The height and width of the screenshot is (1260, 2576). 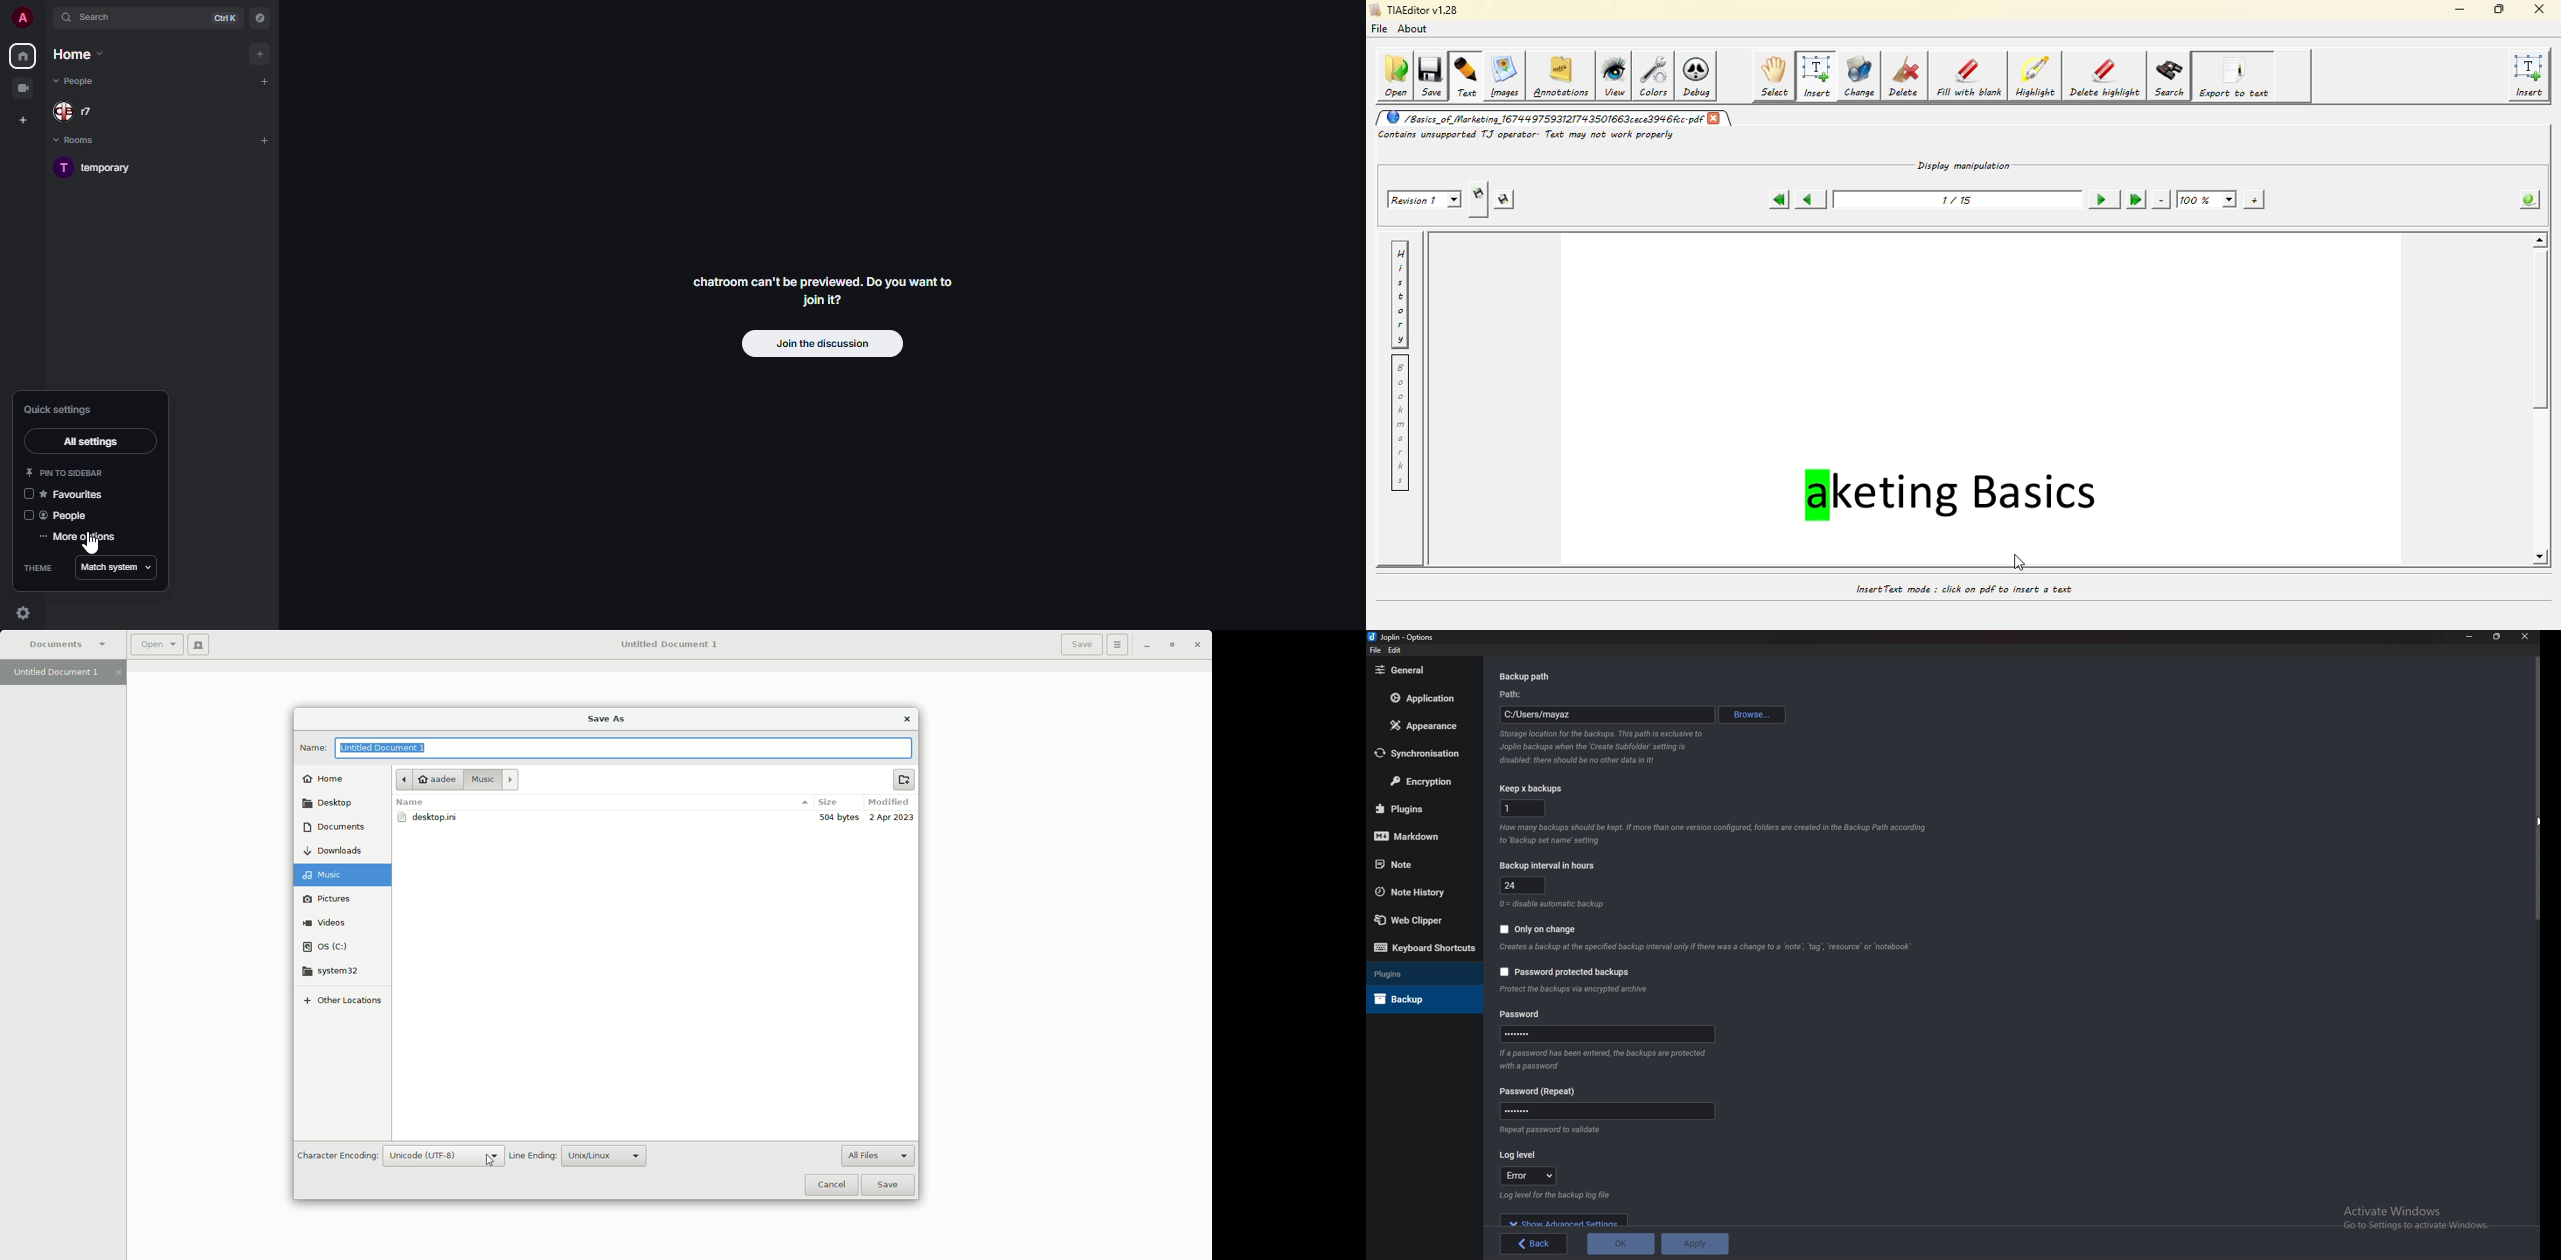 I want to click on Info on backup storage, so click(x=1601, y=748).